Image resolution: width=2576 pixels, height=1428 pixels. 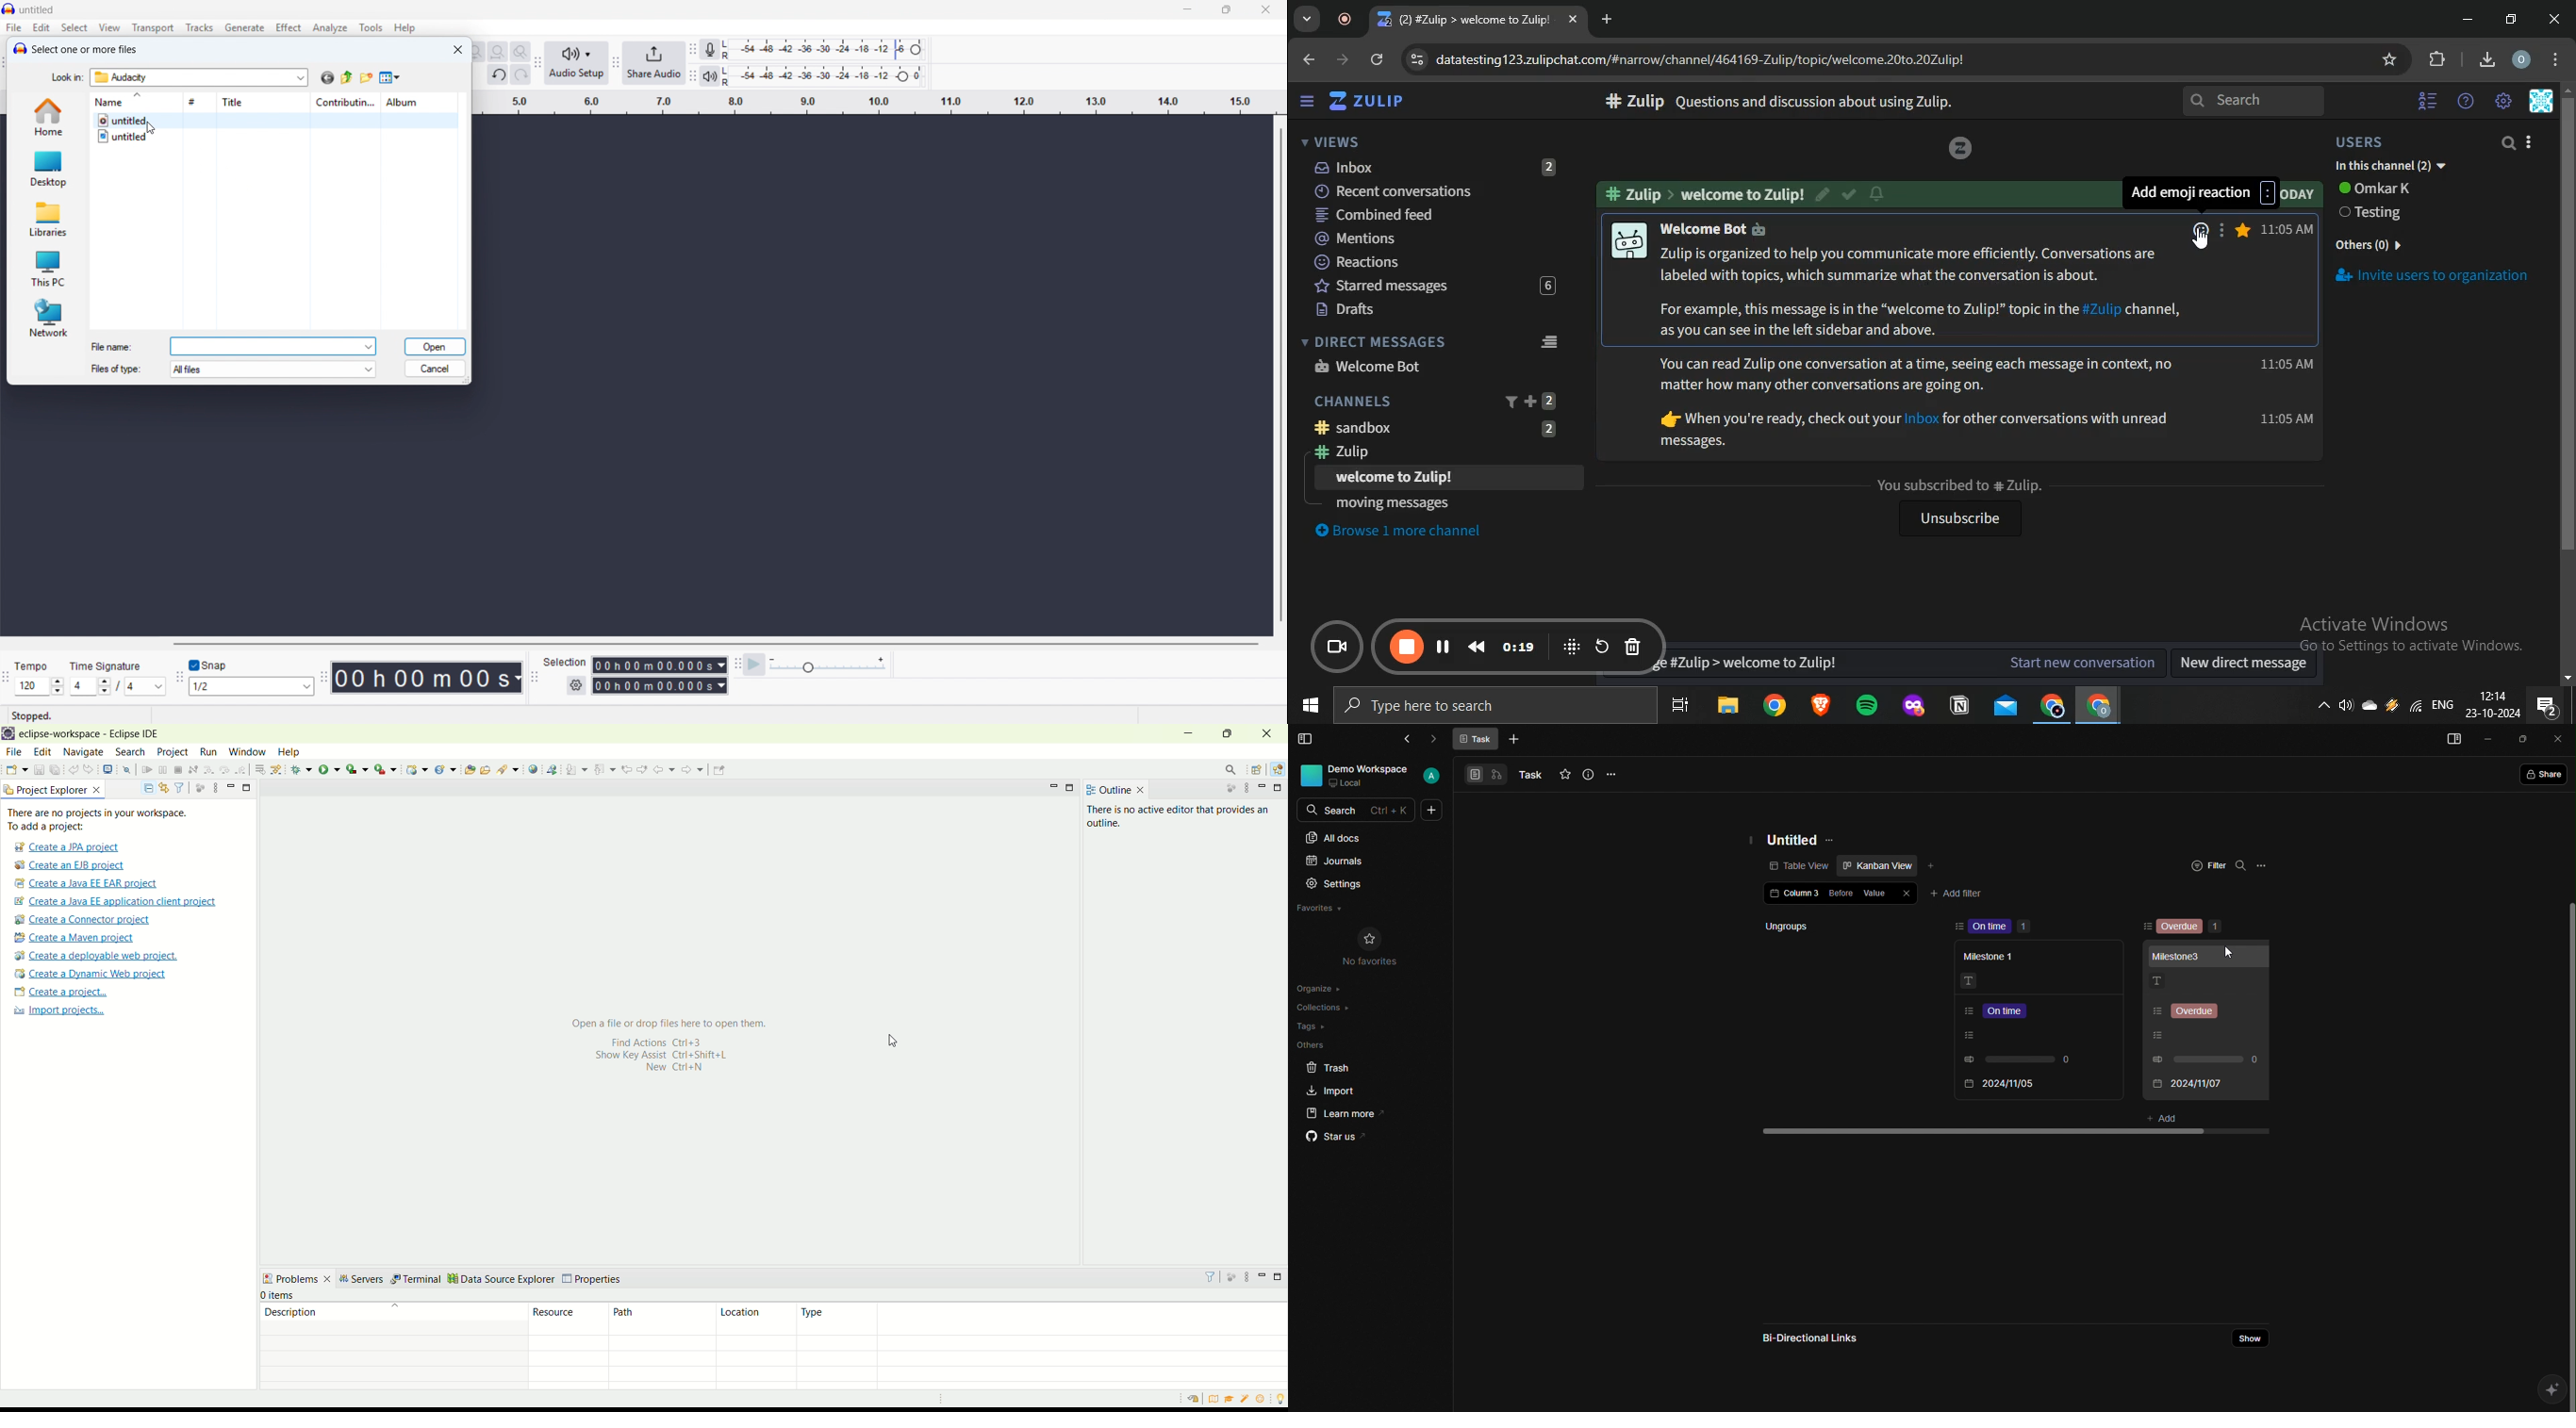 I want to click on datatesting123.zulipchat.com/#narrow/channel/464169-Zulip/topic/welcome.20to.20Zulip!, so click(x=1693, y=57).